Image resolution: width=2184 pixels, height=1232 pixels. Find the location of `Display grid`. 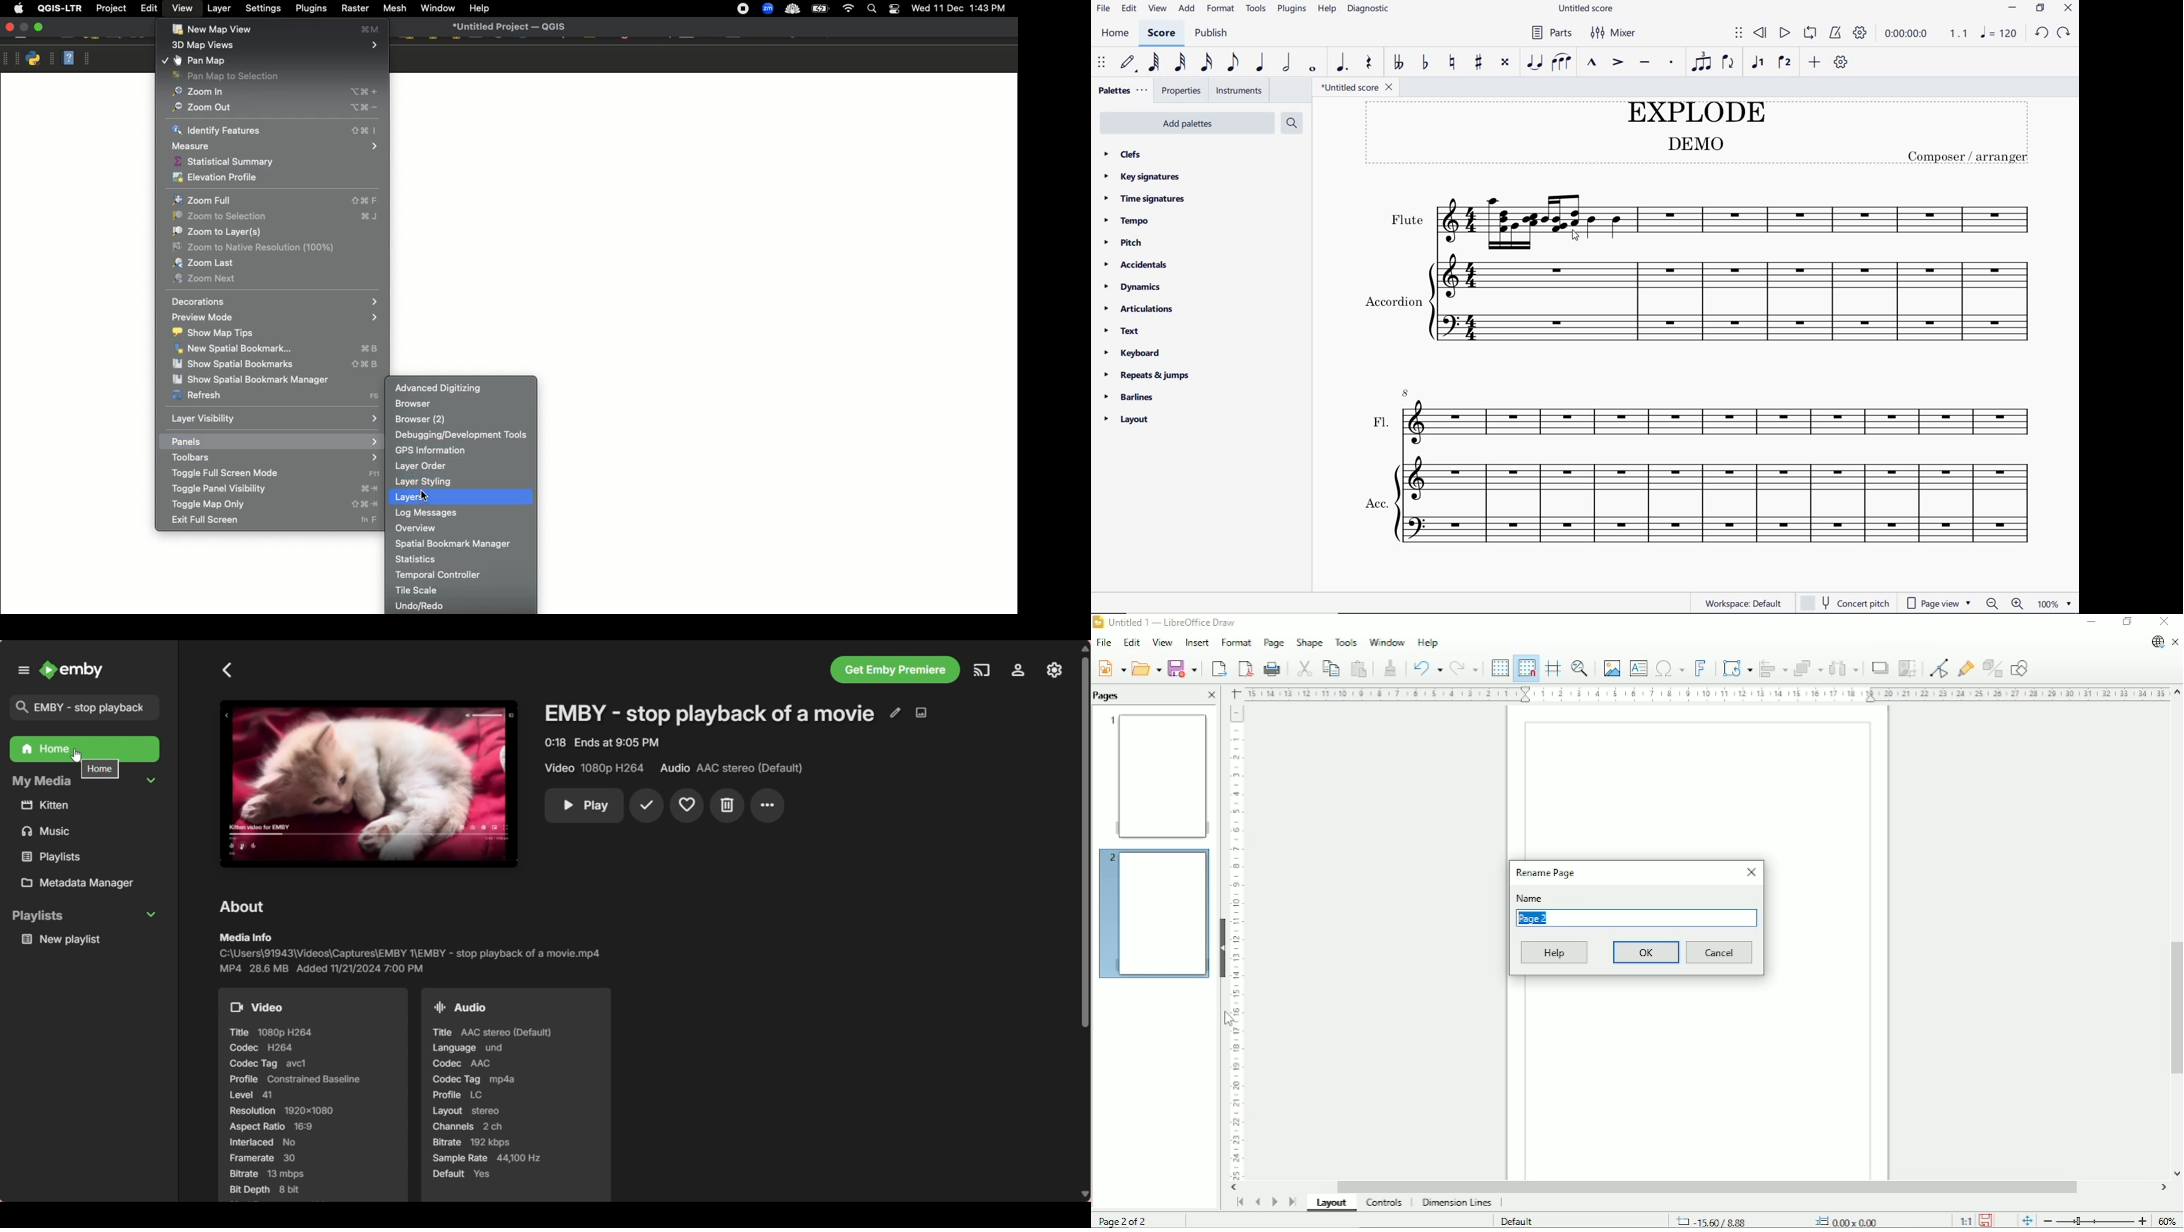

Display grid is located at coordinates (1499, 667).